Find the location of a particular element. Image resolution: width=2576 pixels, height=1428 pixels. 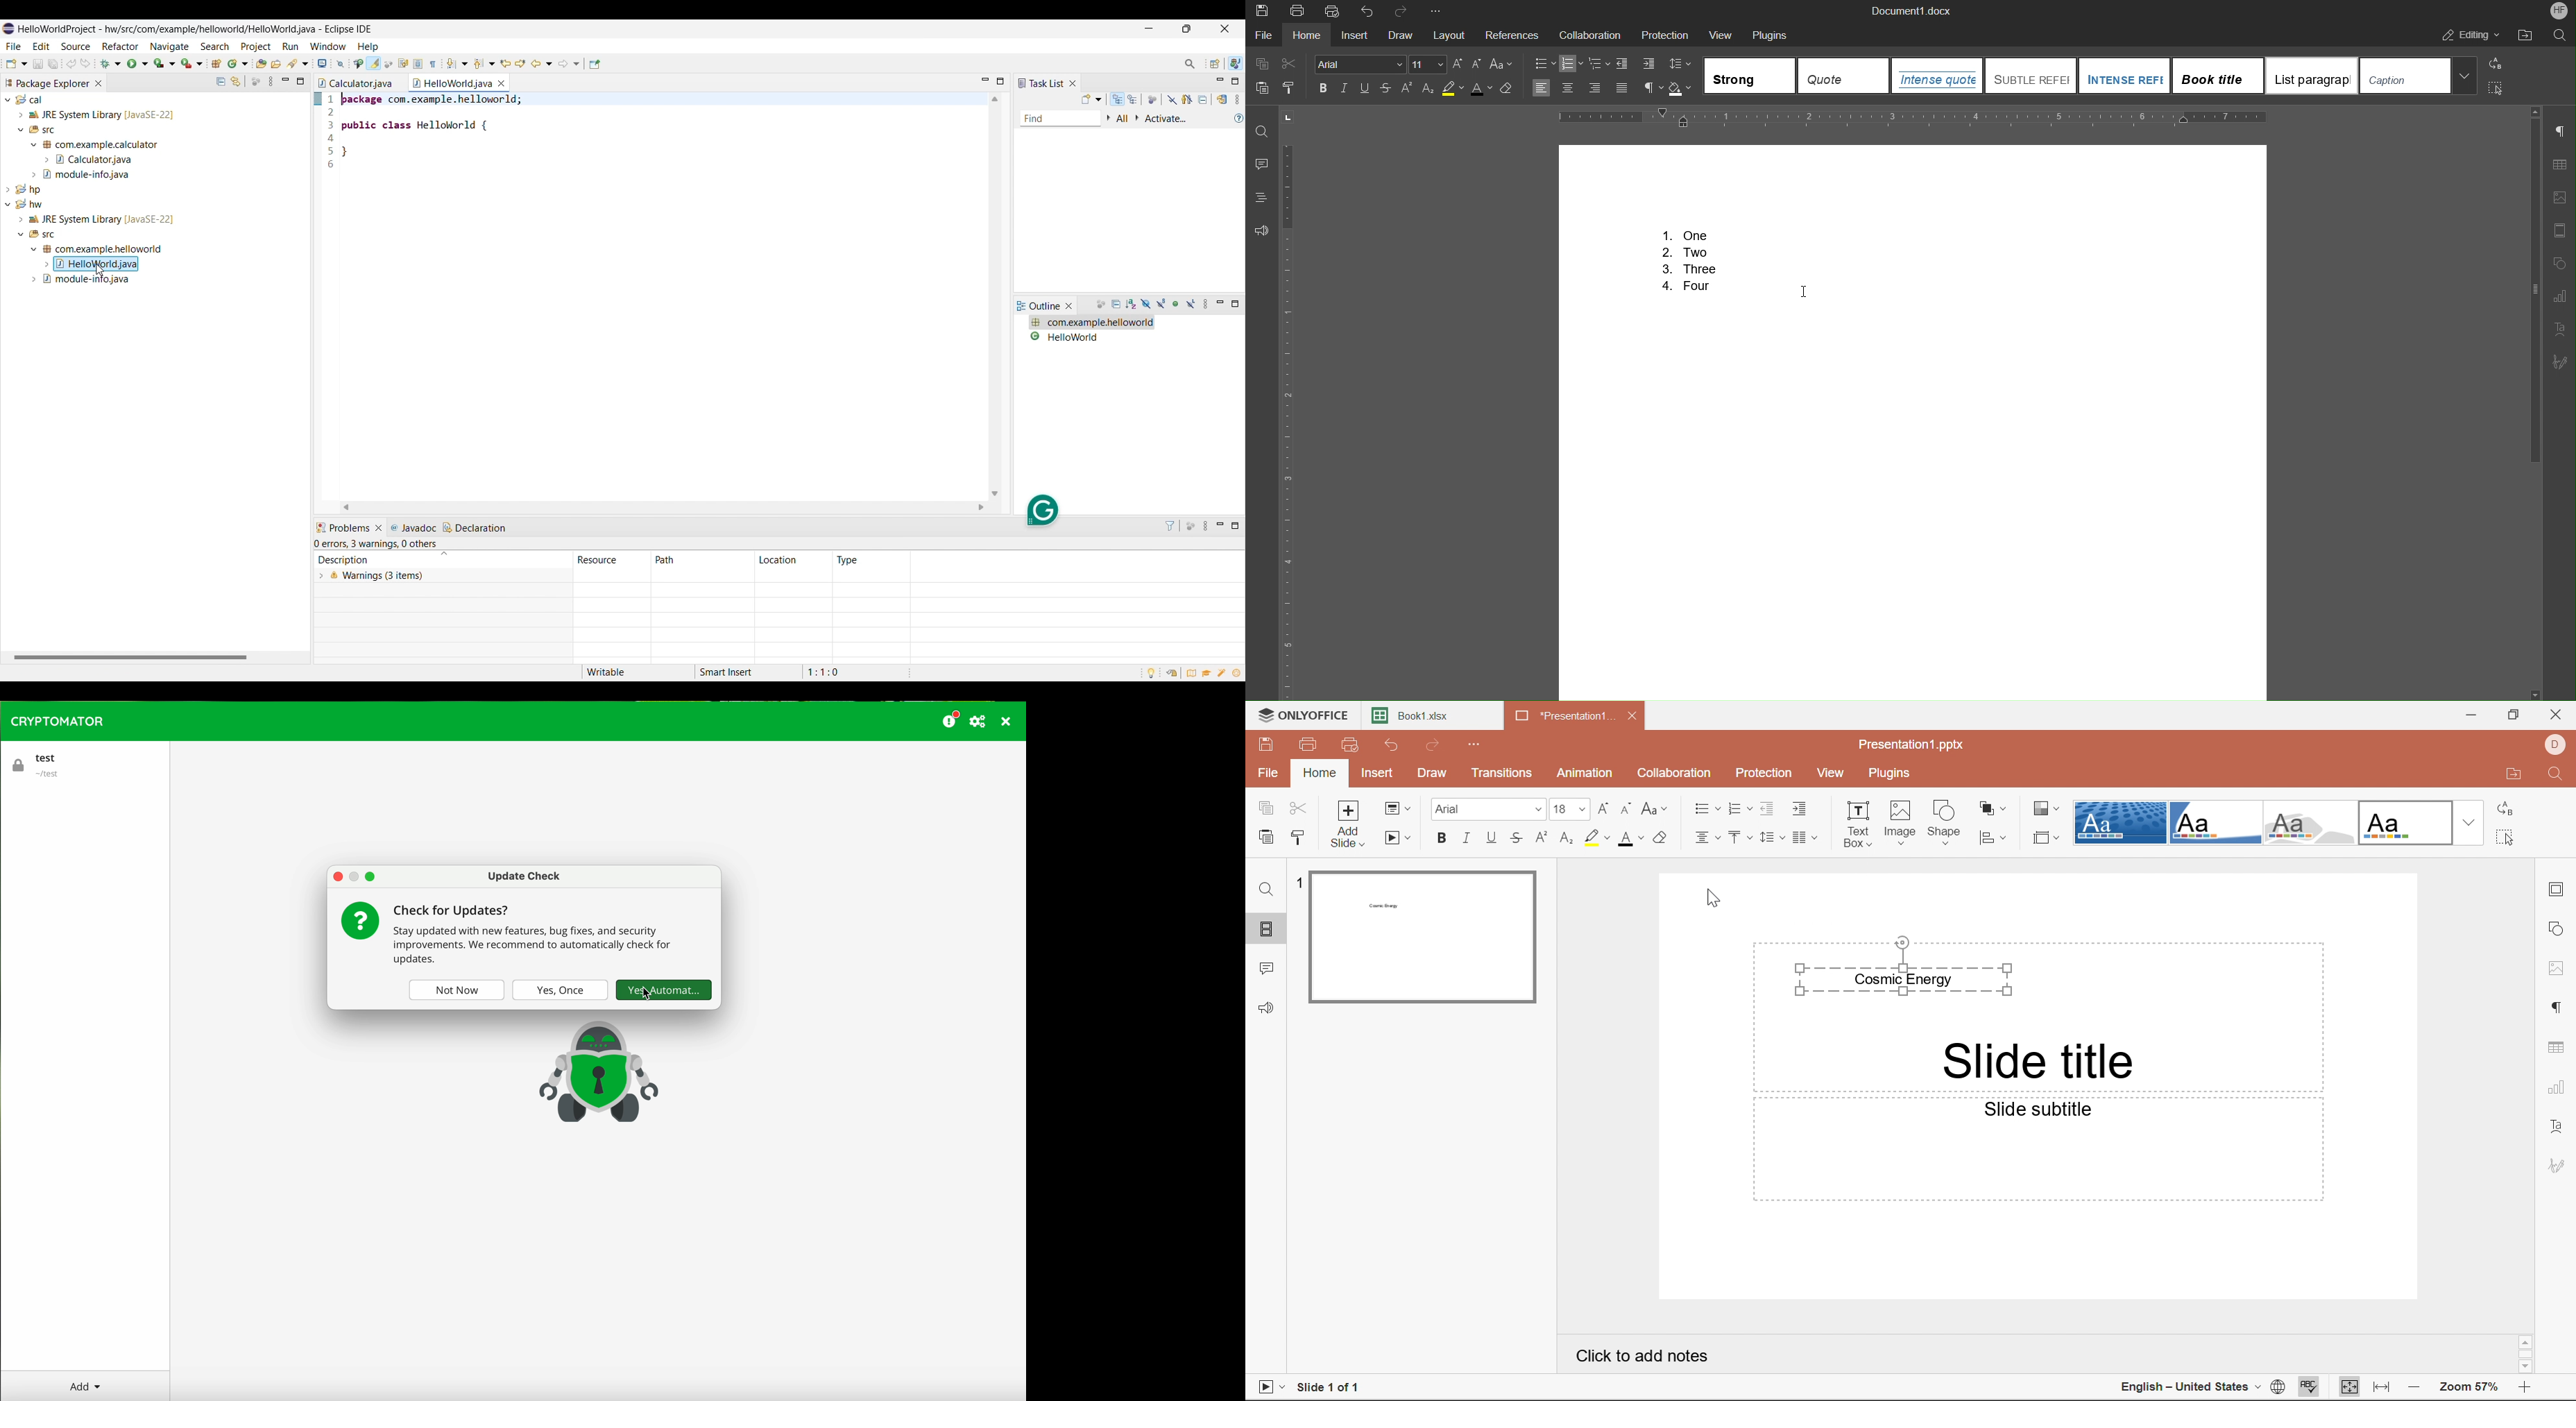

Image is located at coordinates (1902, 824).